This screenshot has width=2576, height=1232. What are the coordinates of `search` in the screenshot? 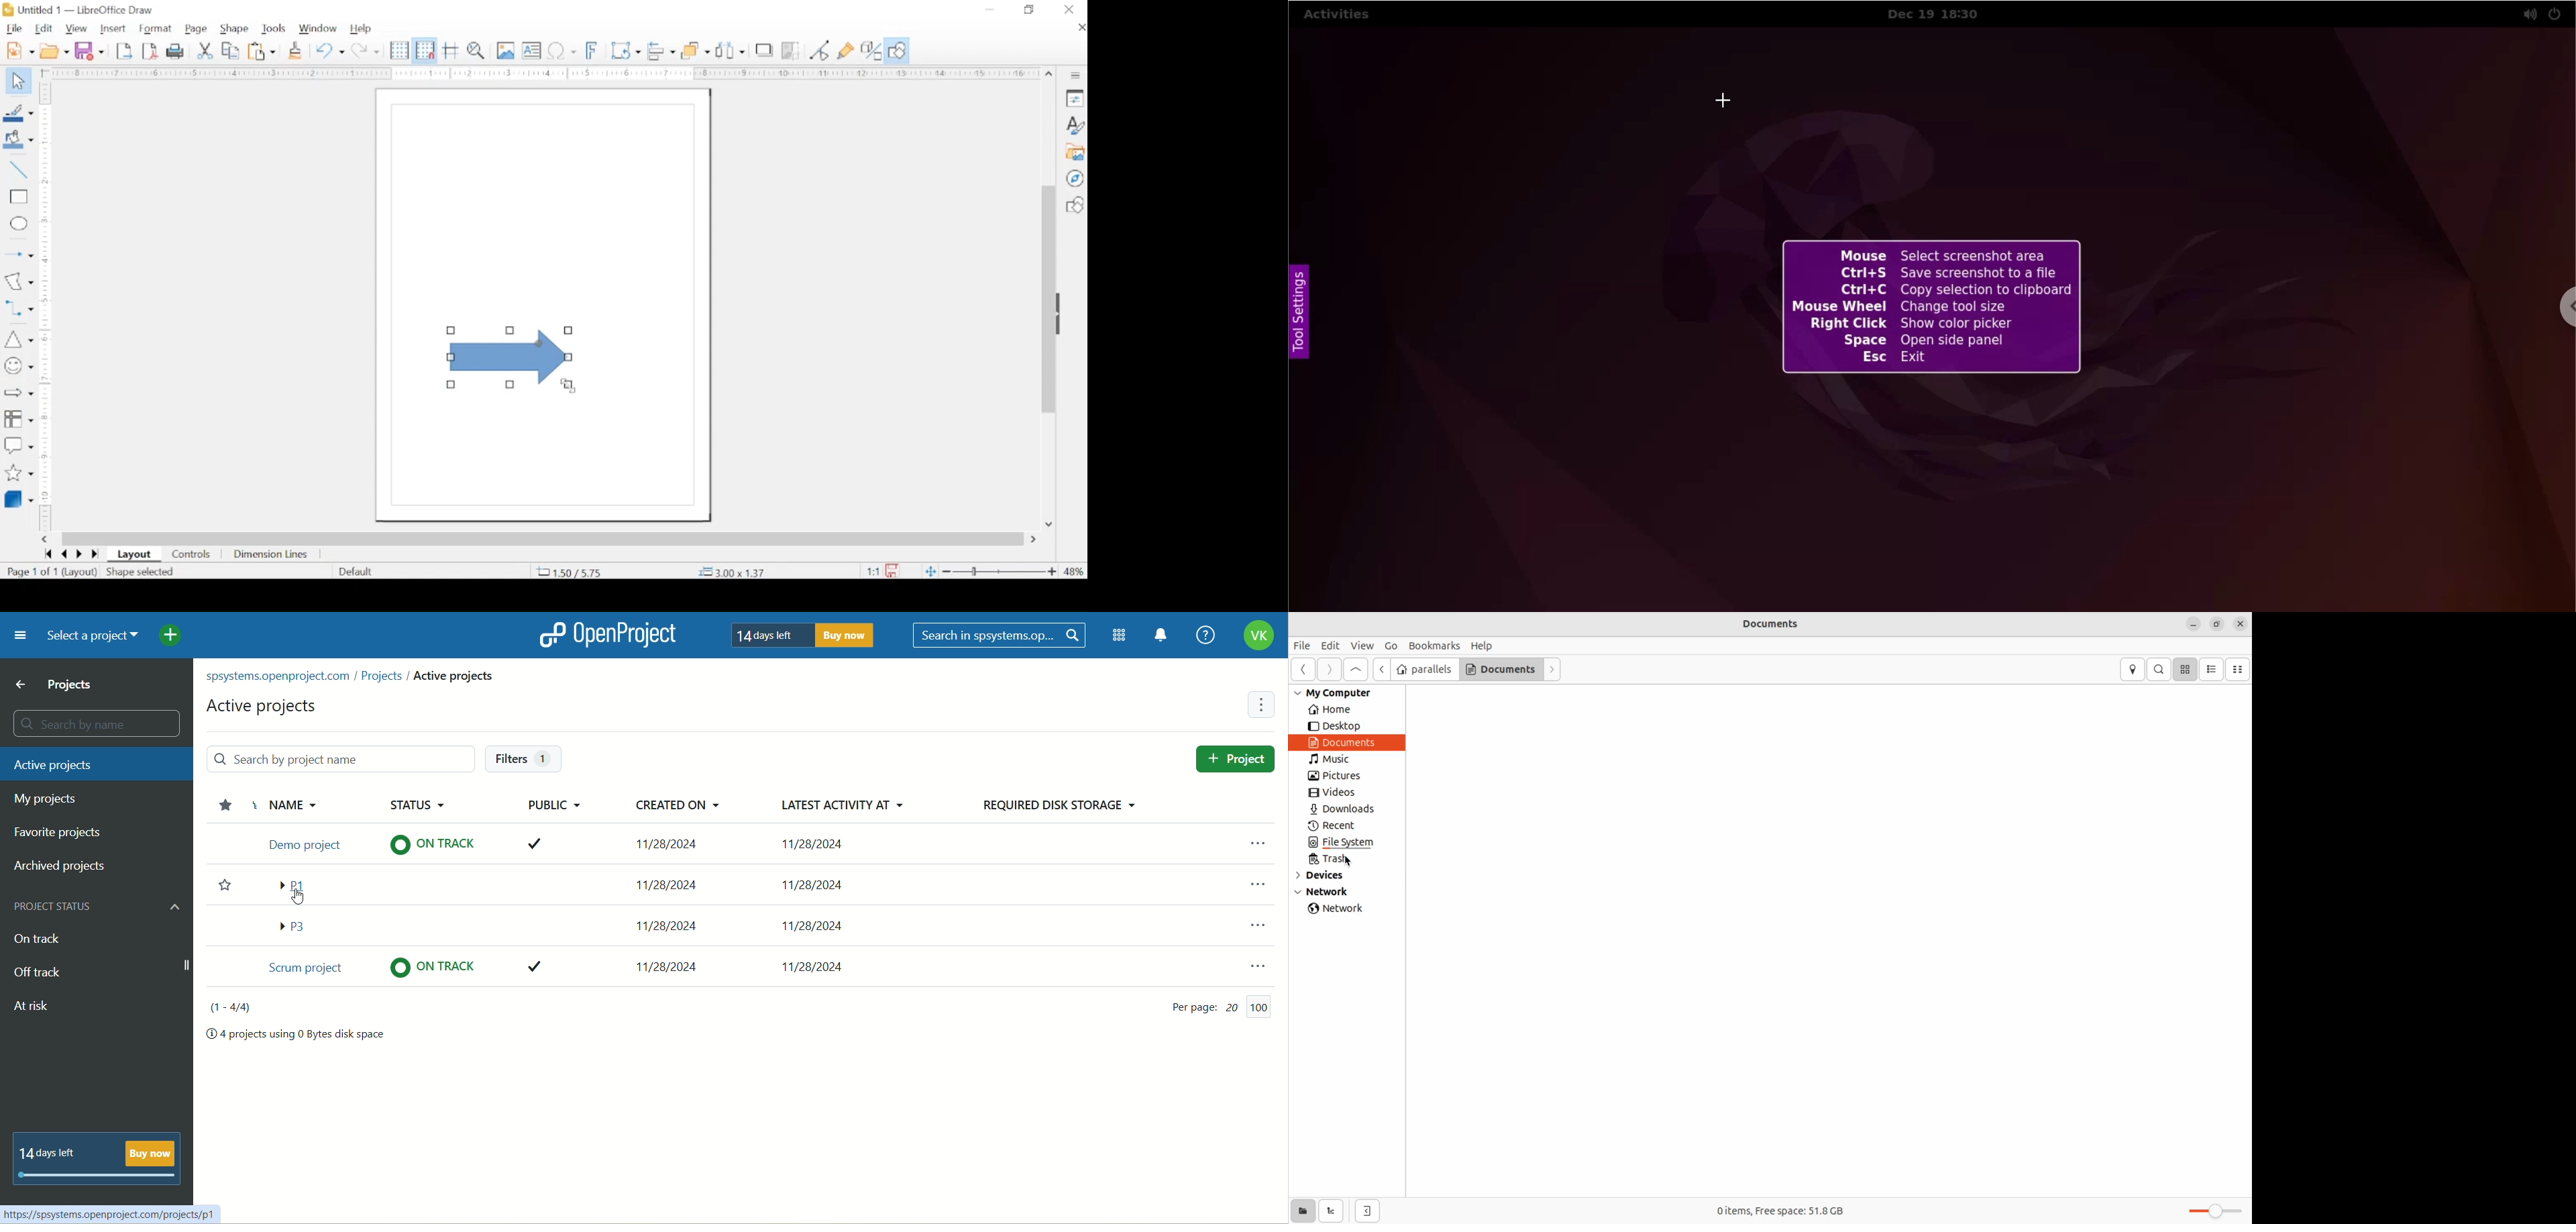 It's located at (98, 723).